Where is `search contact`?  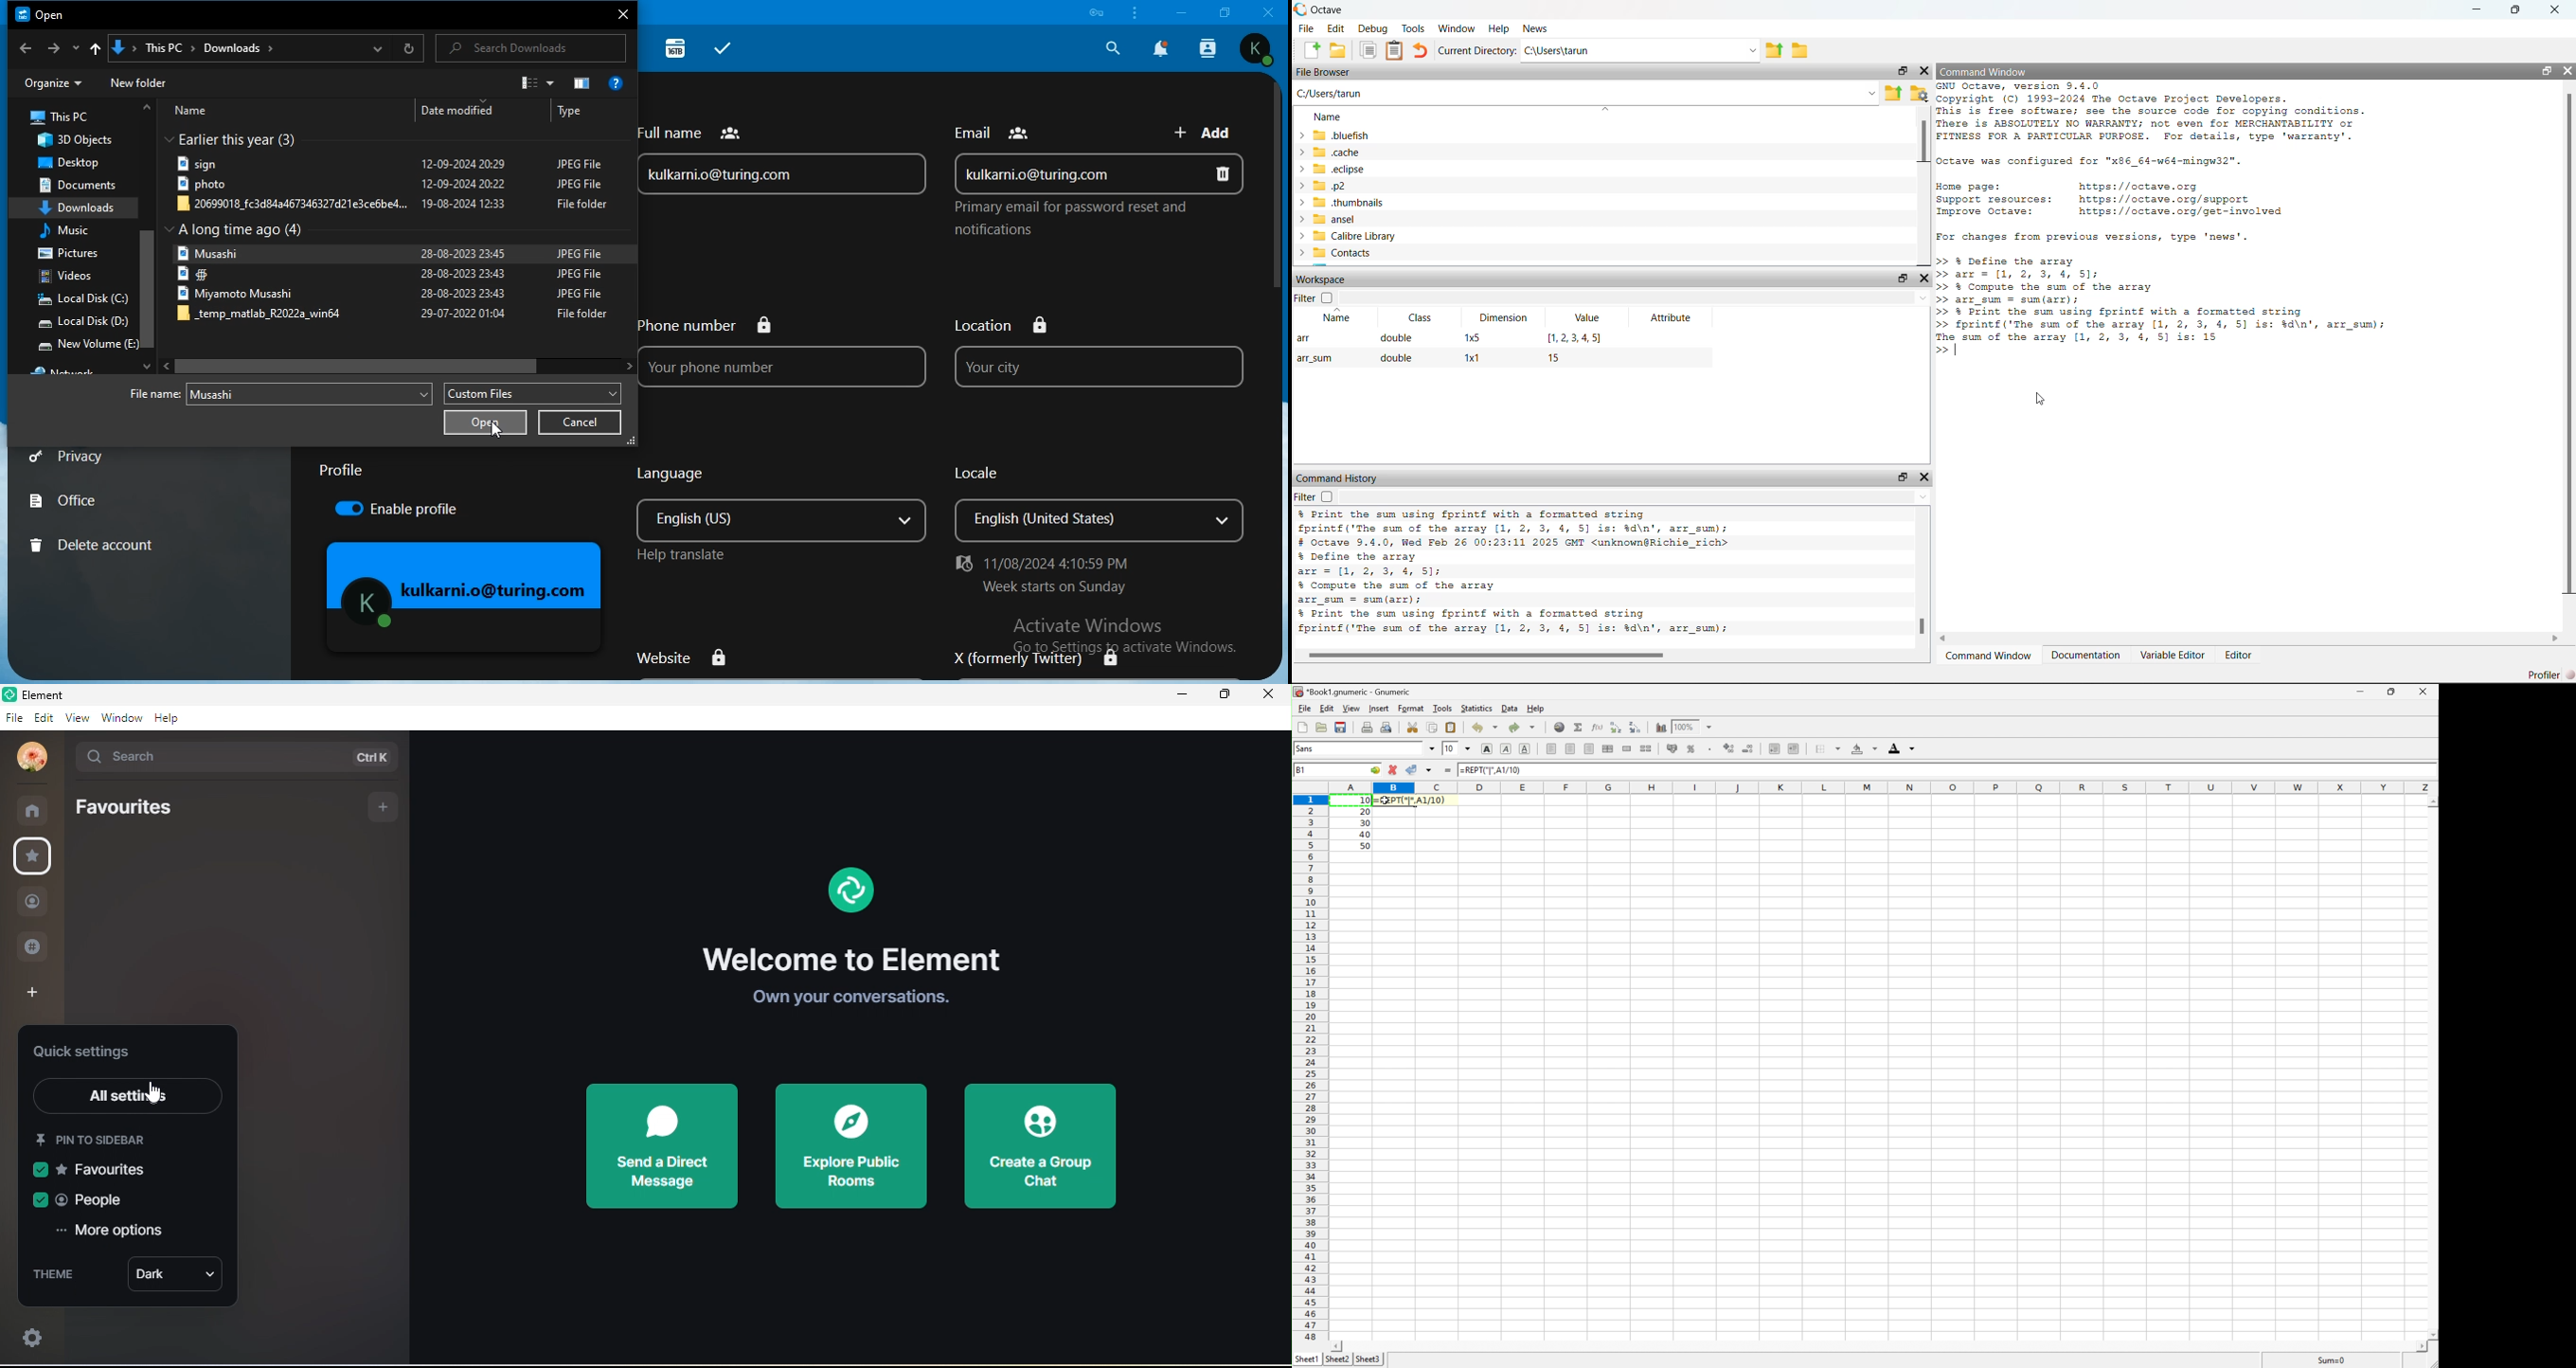 search contact is located at coordinates (1210, 48).